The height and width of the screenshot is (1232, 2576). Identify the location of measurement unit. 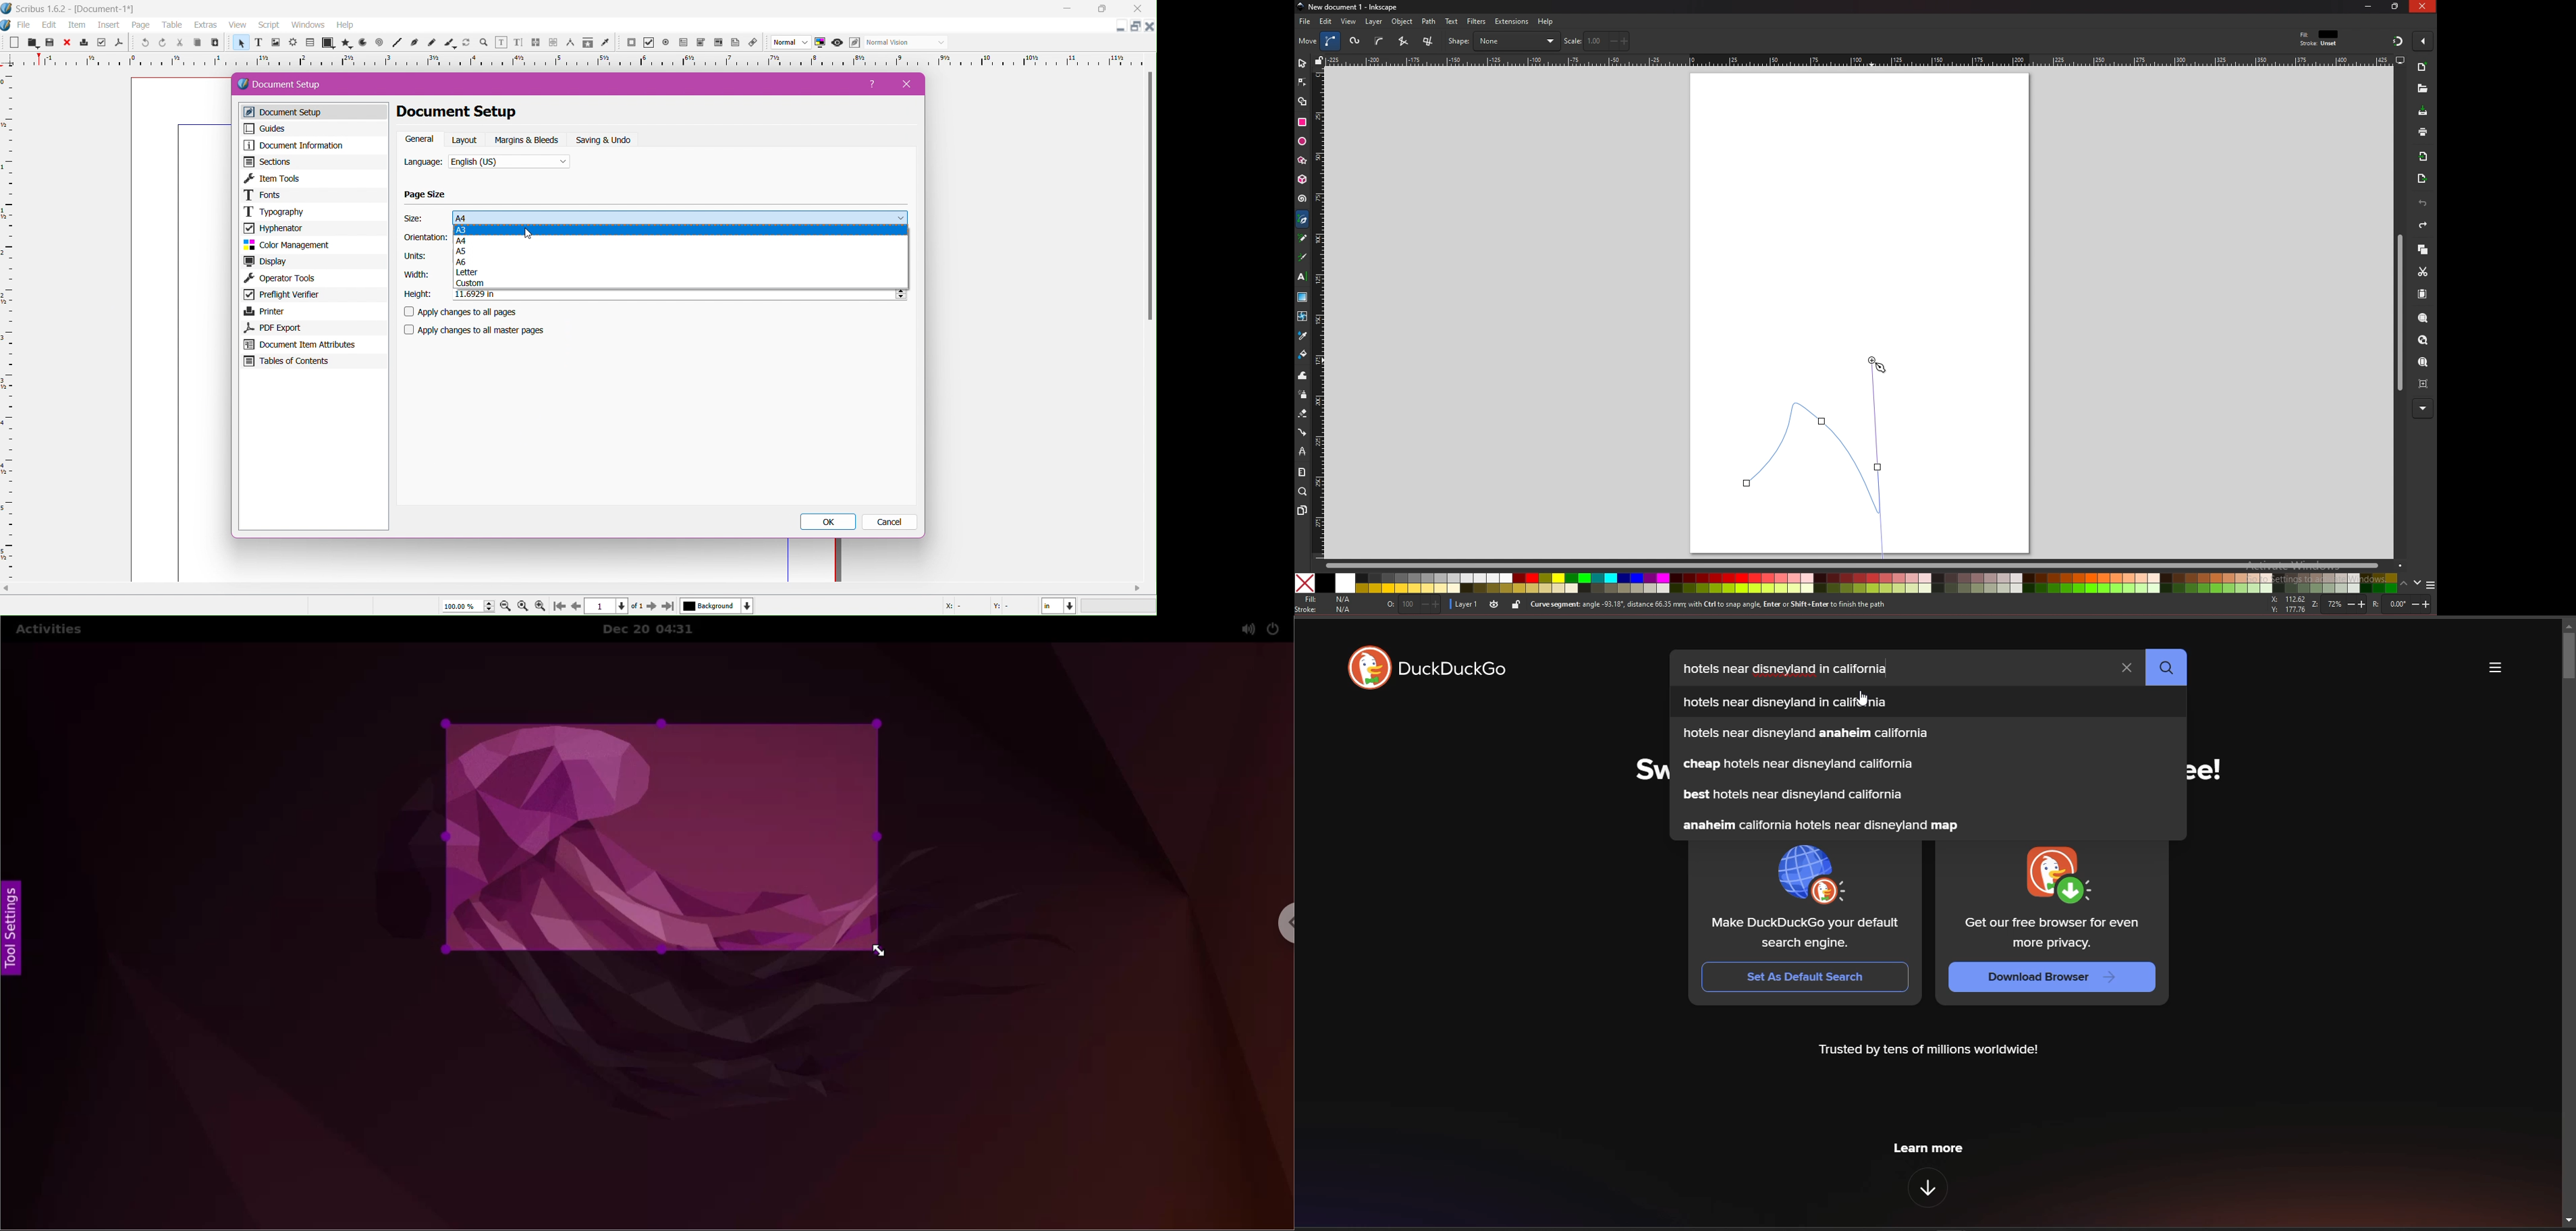
(1060, 606).